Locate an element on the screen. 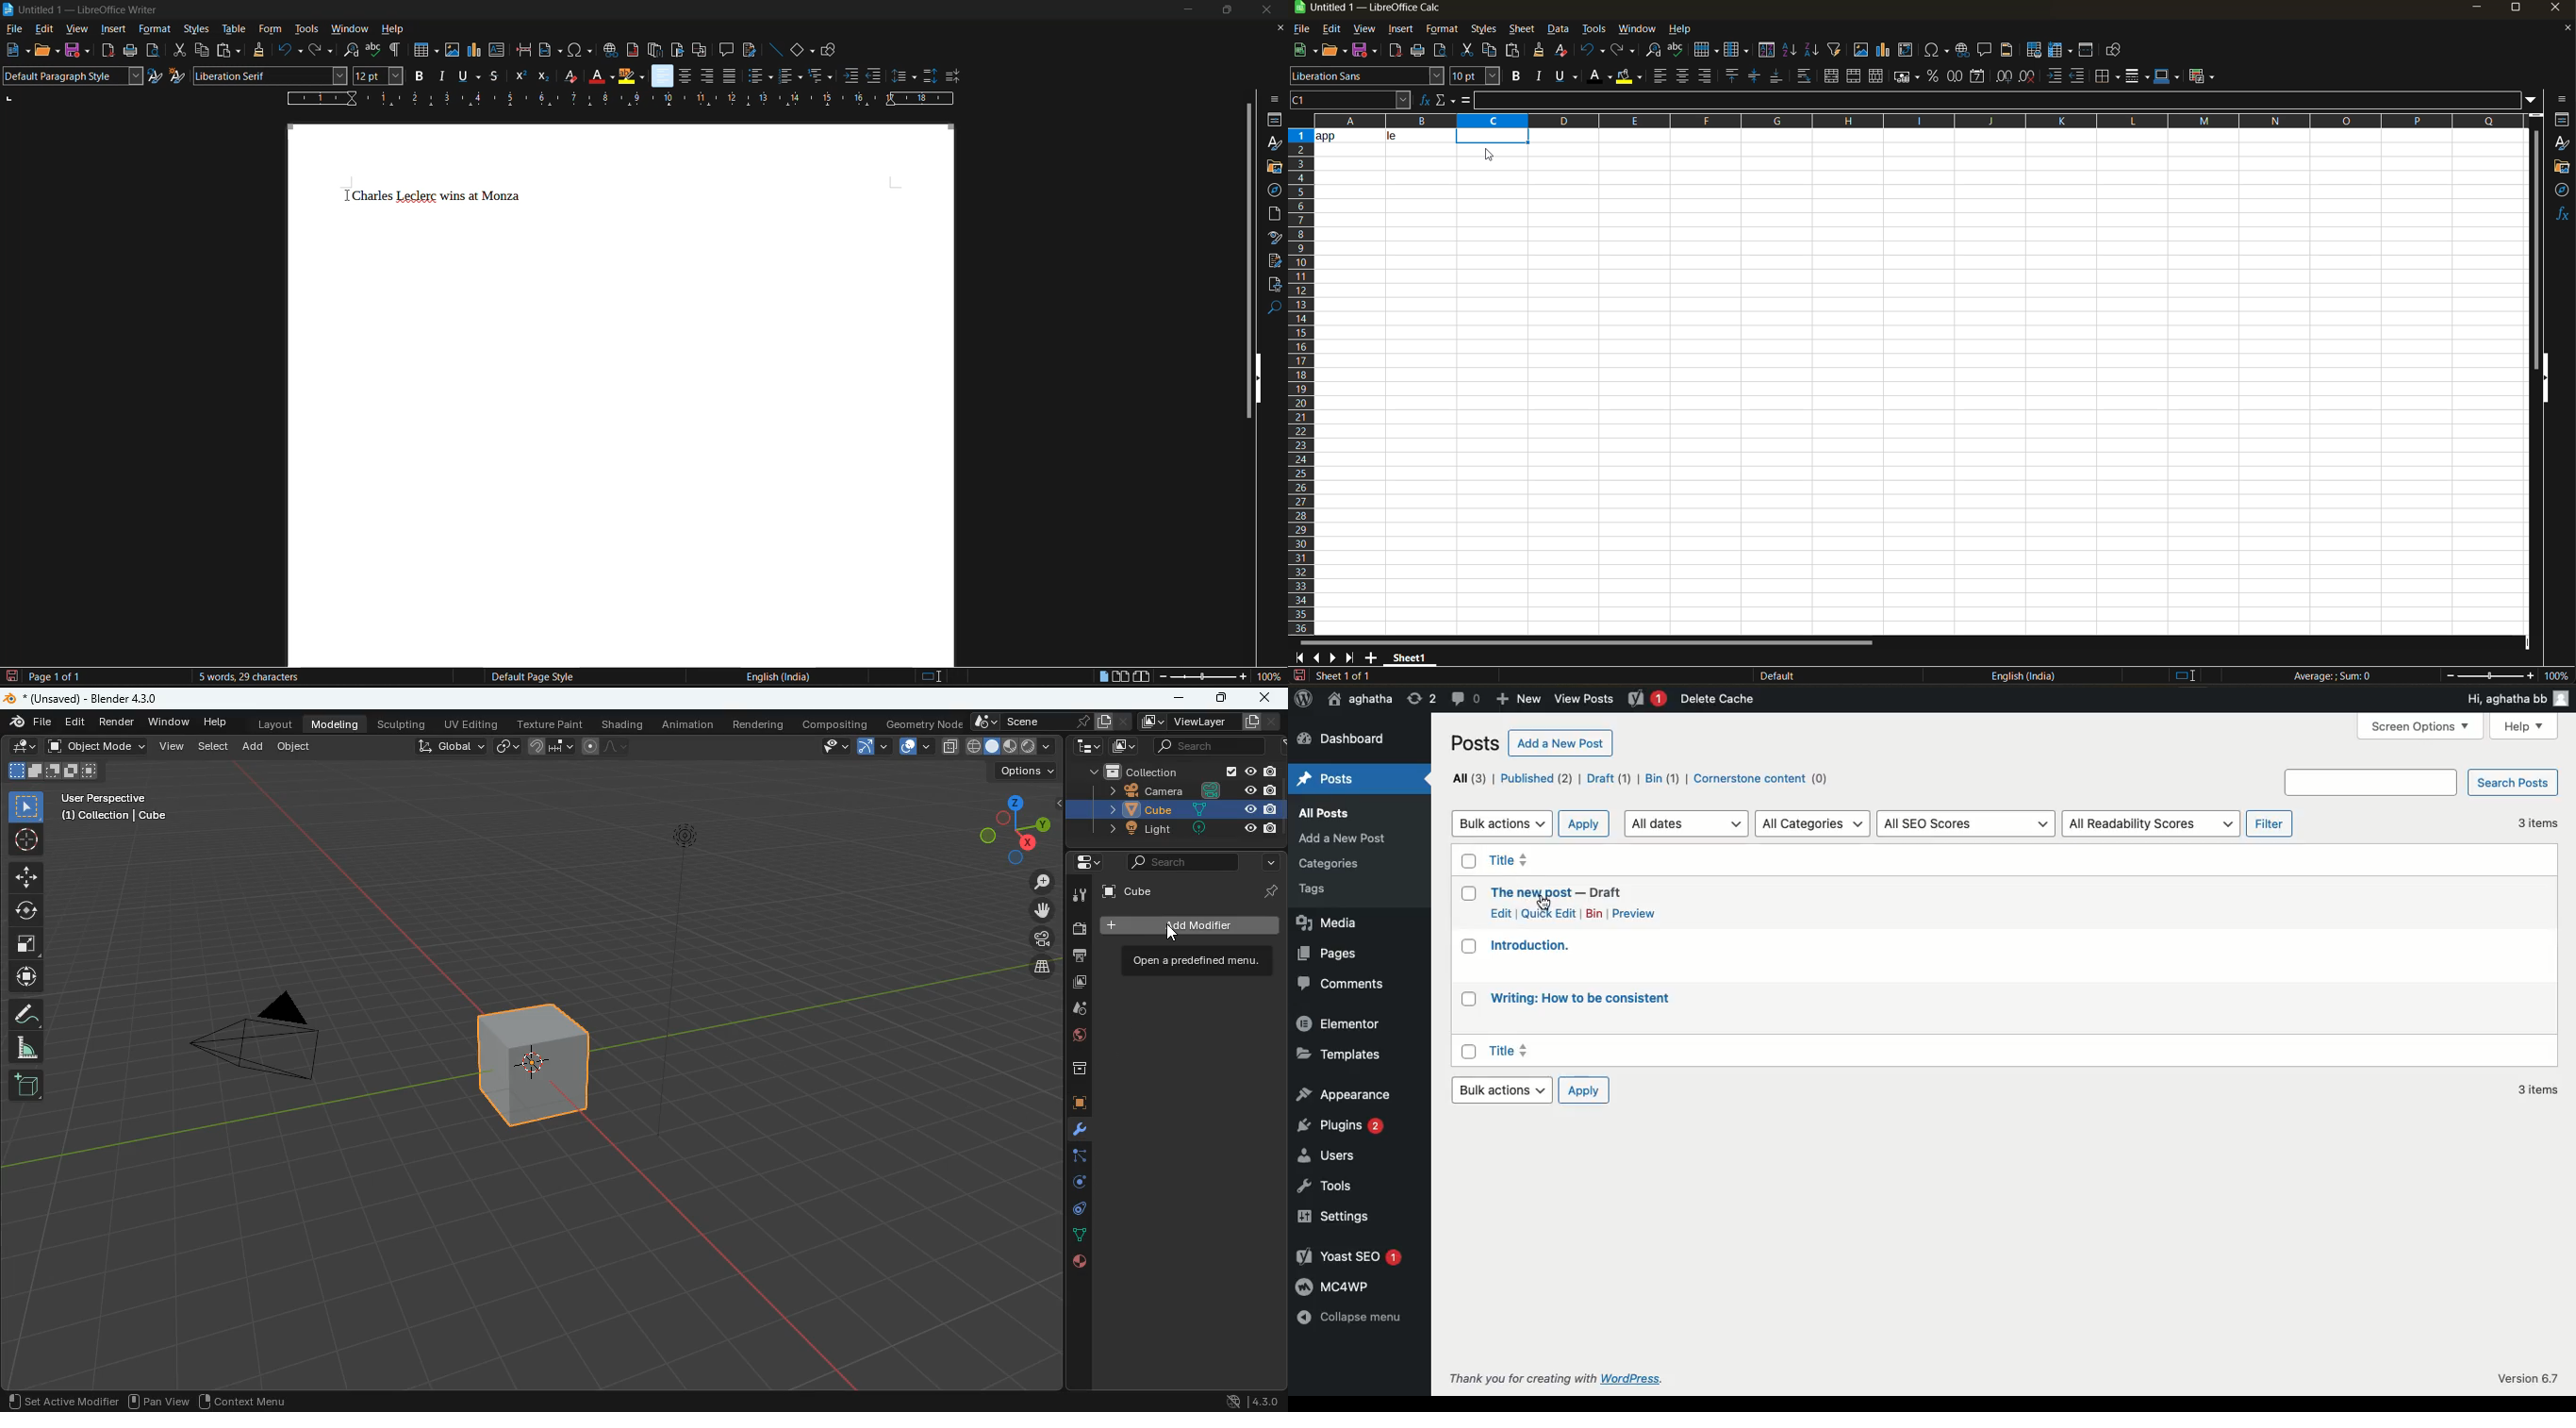 This screenshot has width=2576, height=1428. merge and center is located at coordinates (1831, 78).